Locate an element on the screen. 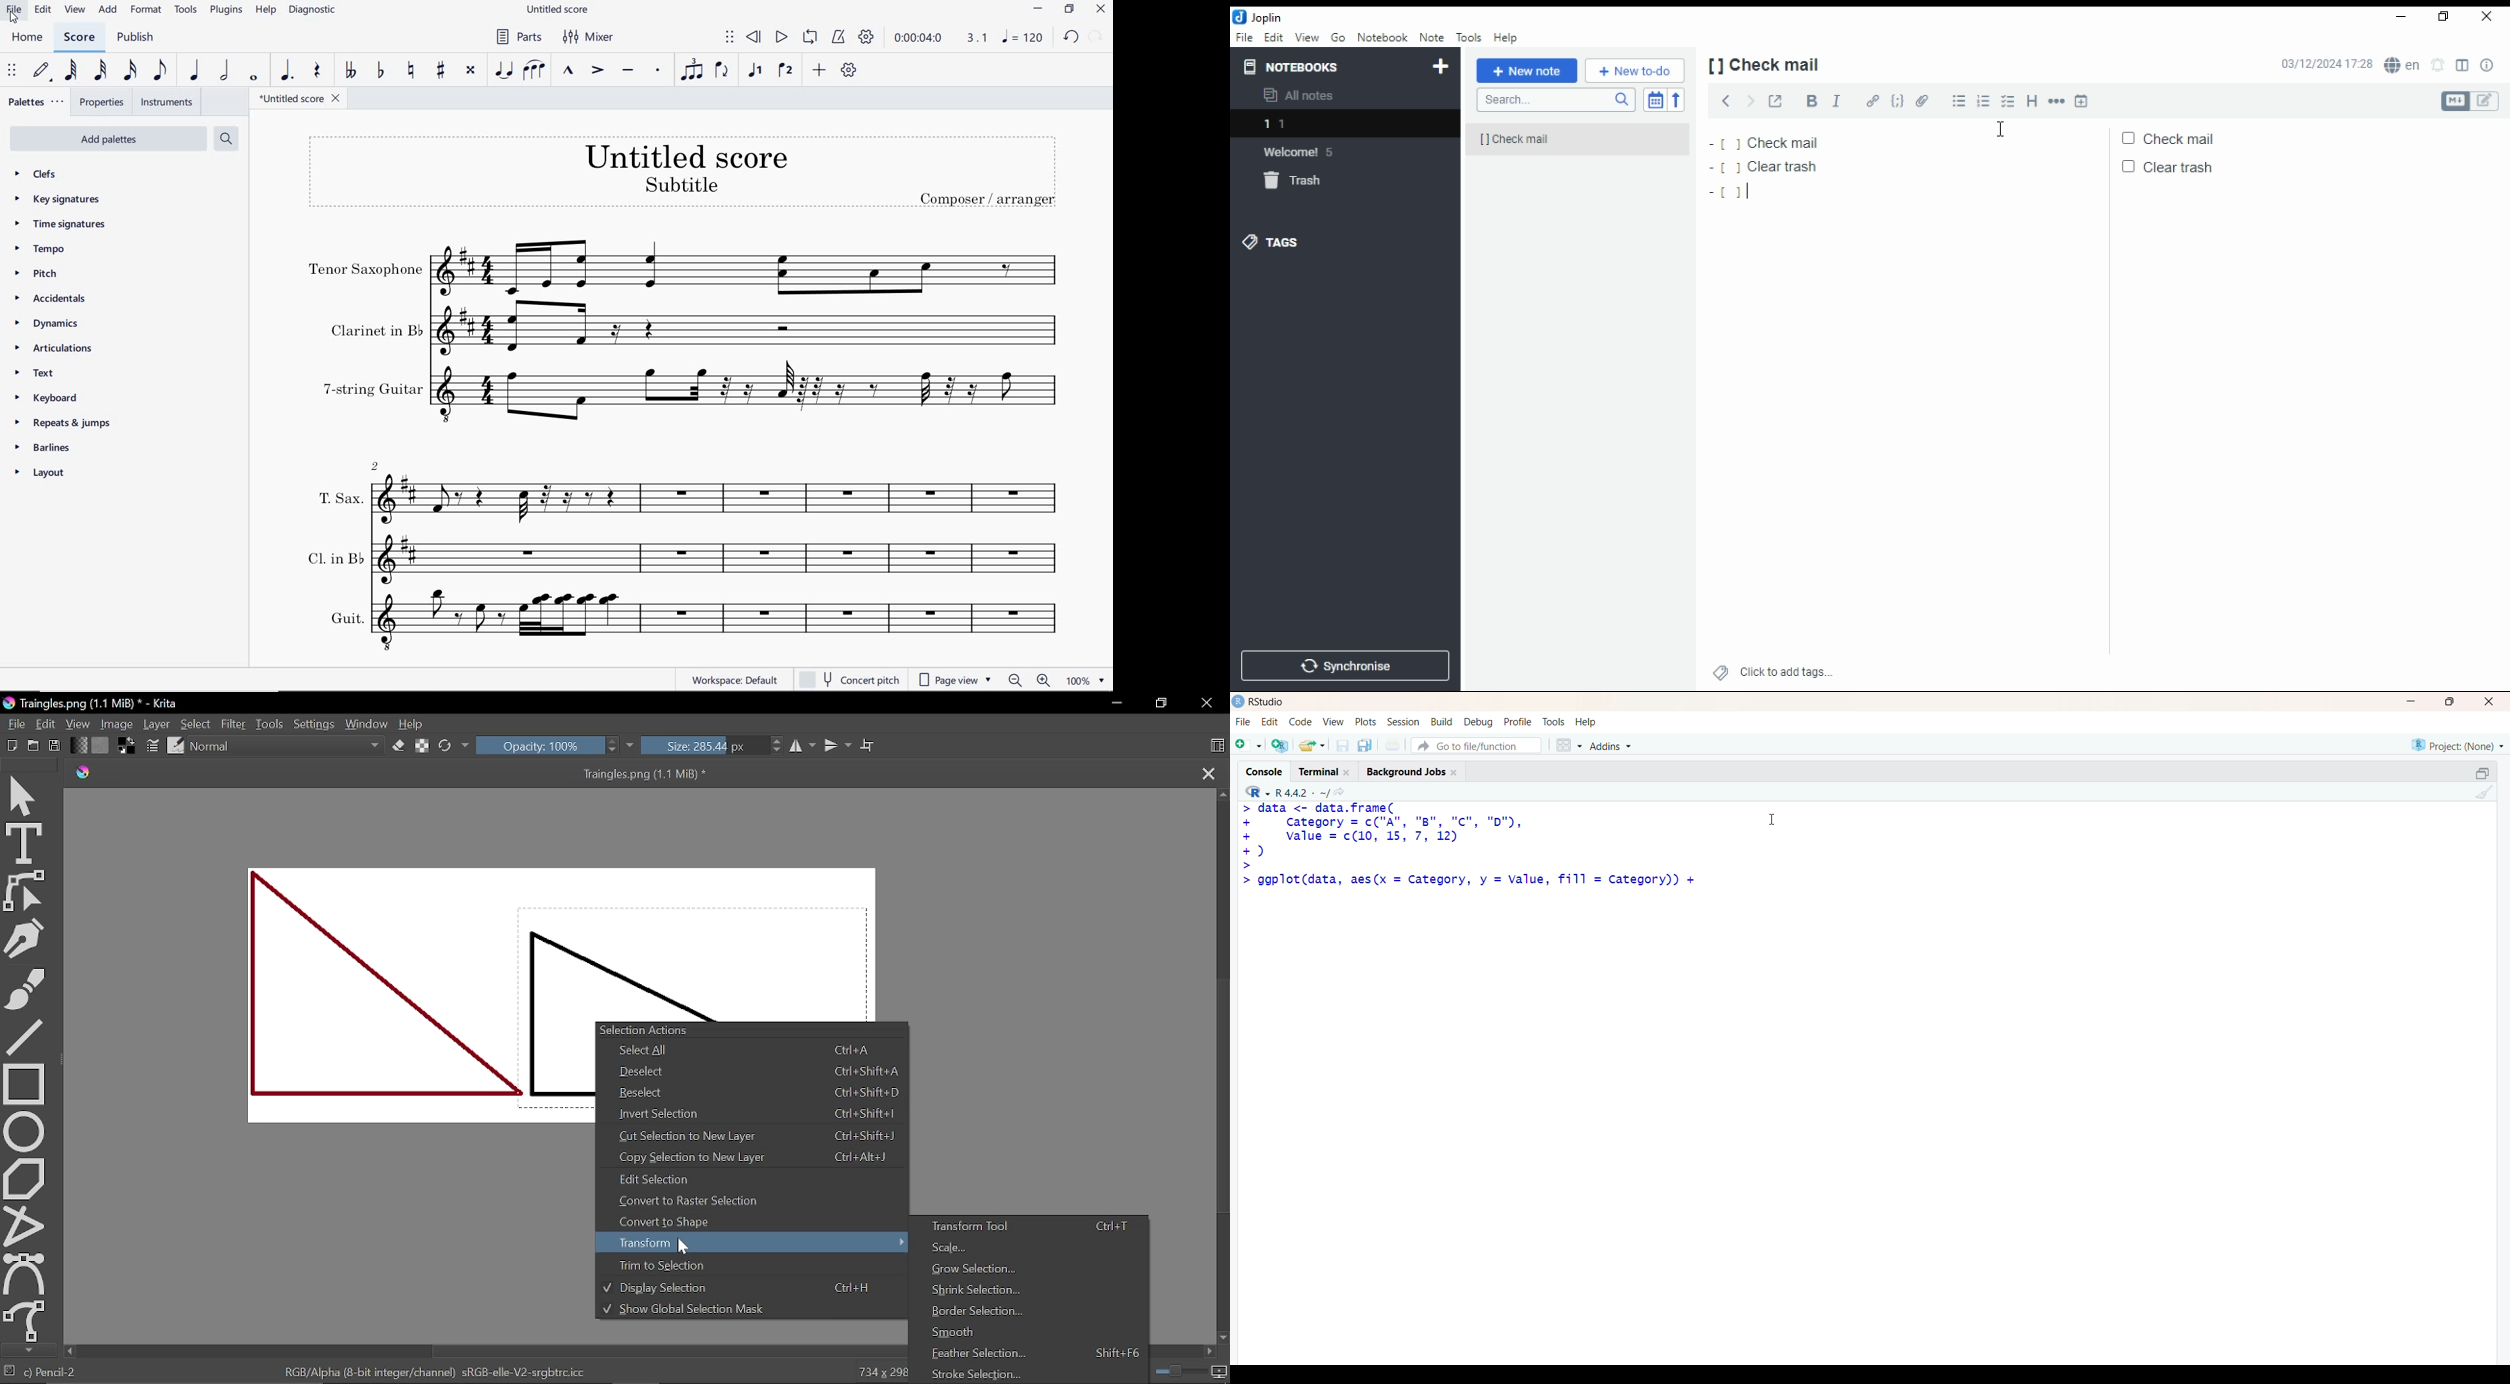  Move down tool is located at coordinates (26, 1350).